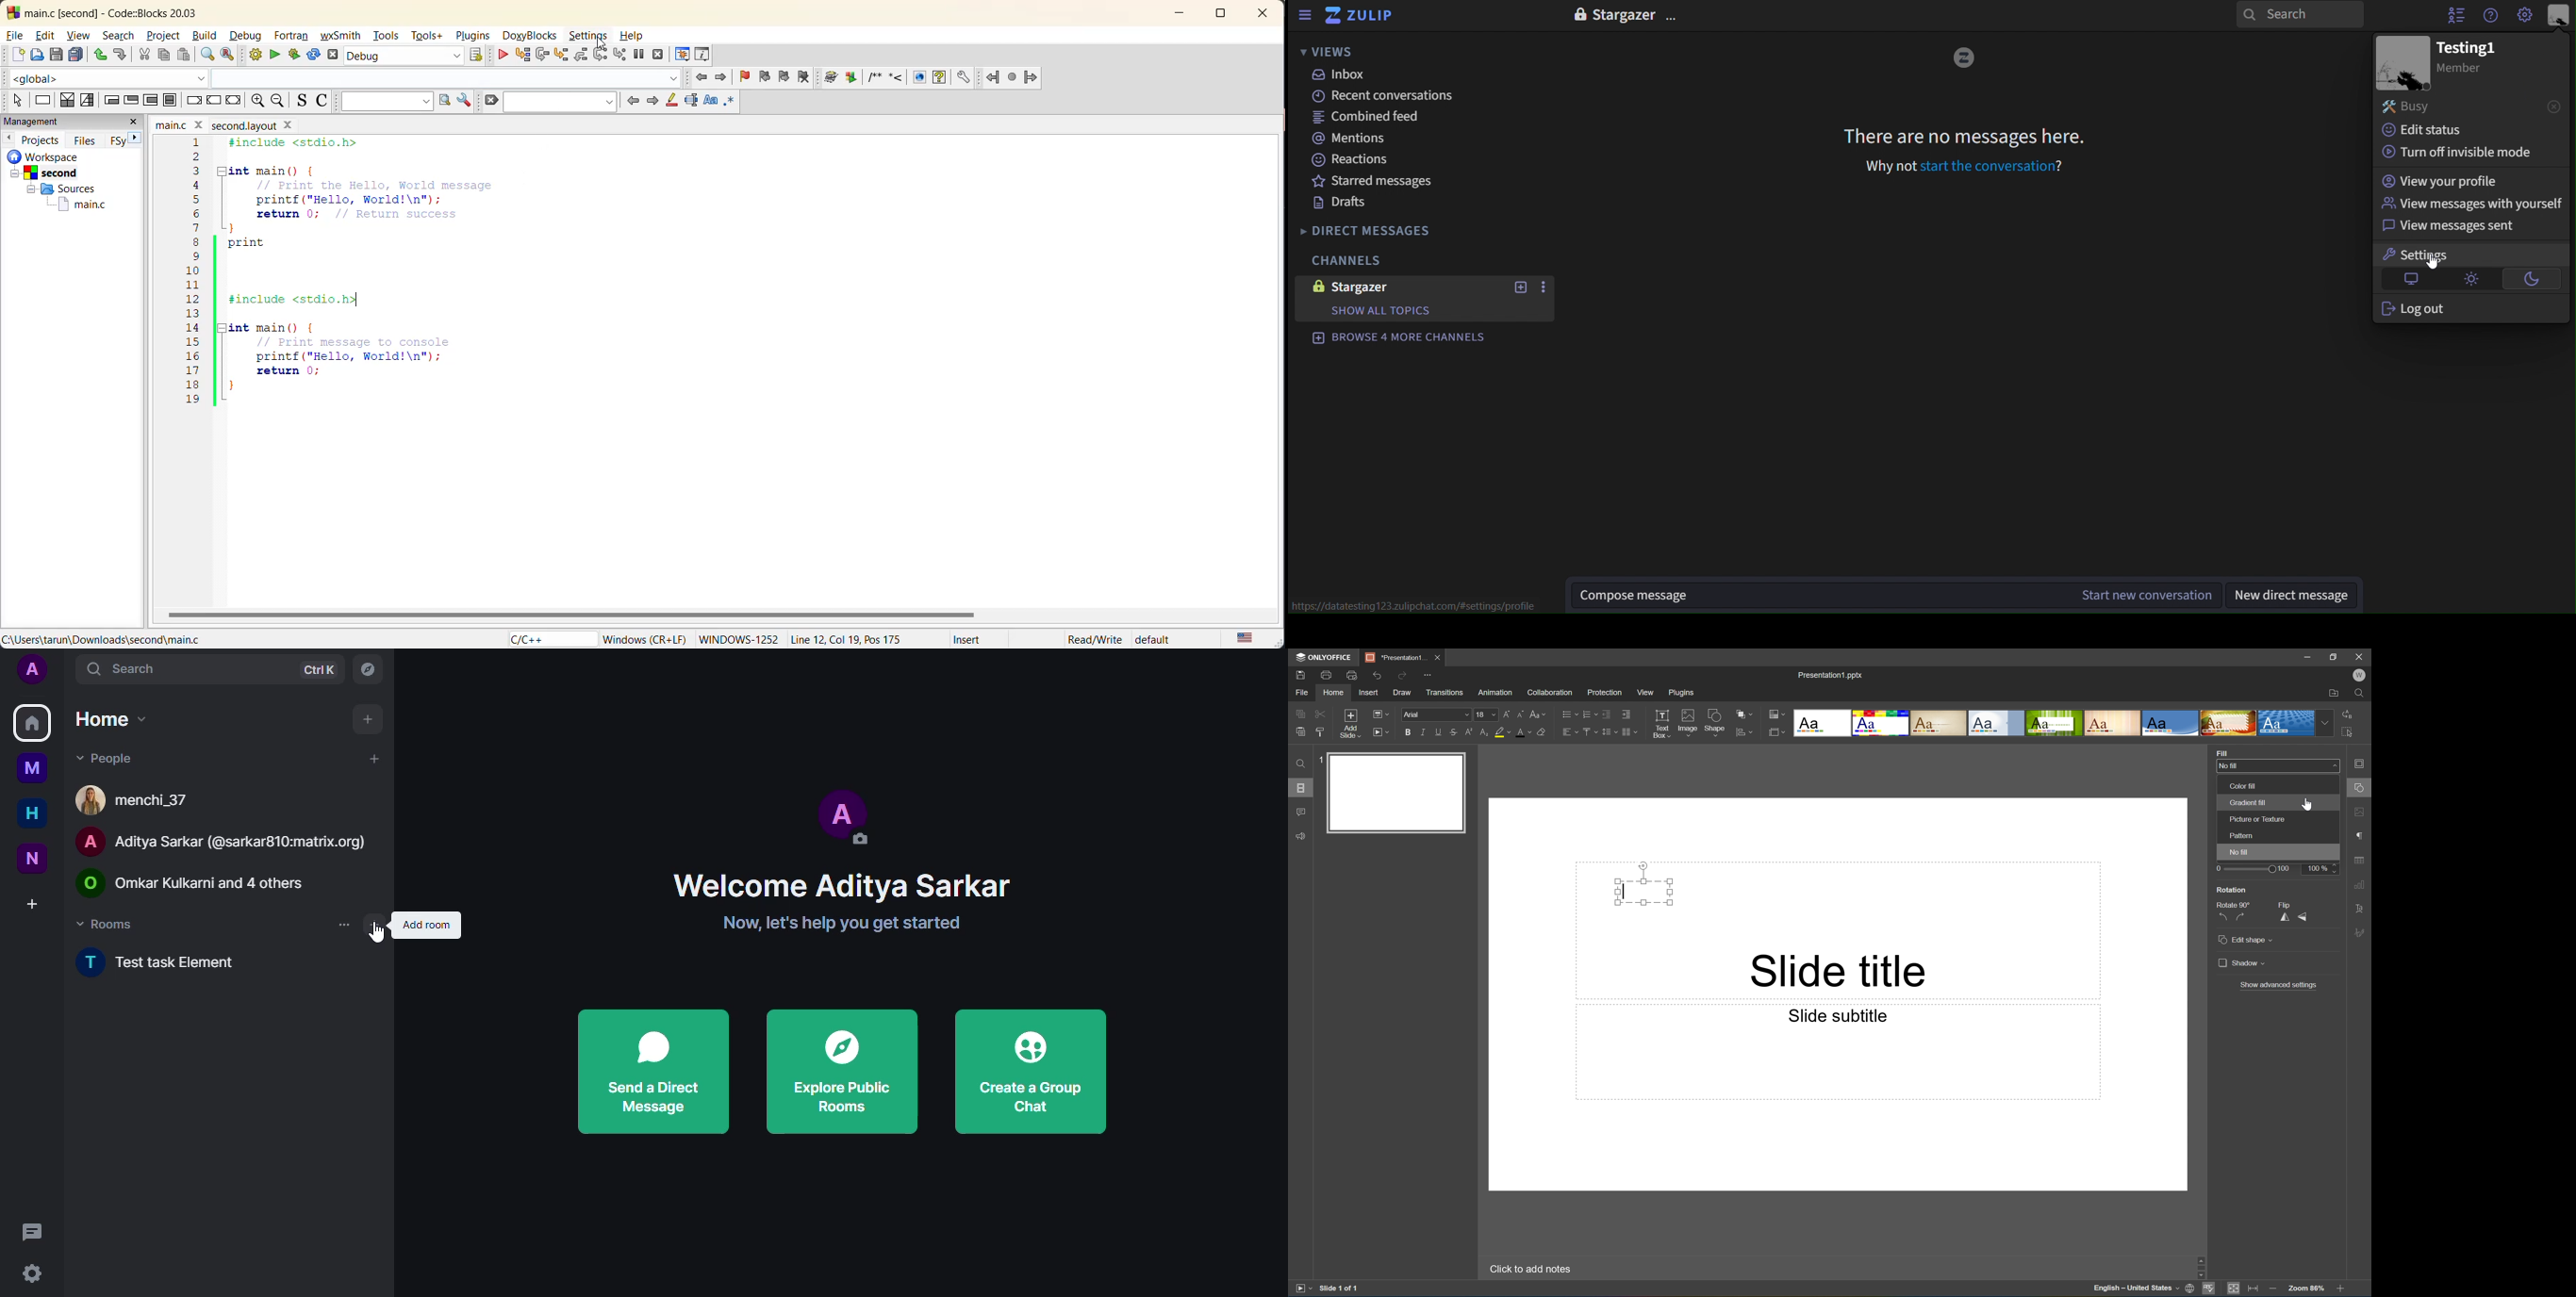 Image resolution: width=2576 pixels, height=1316 pixels. I want to click on break instruction, so click(195, 100).